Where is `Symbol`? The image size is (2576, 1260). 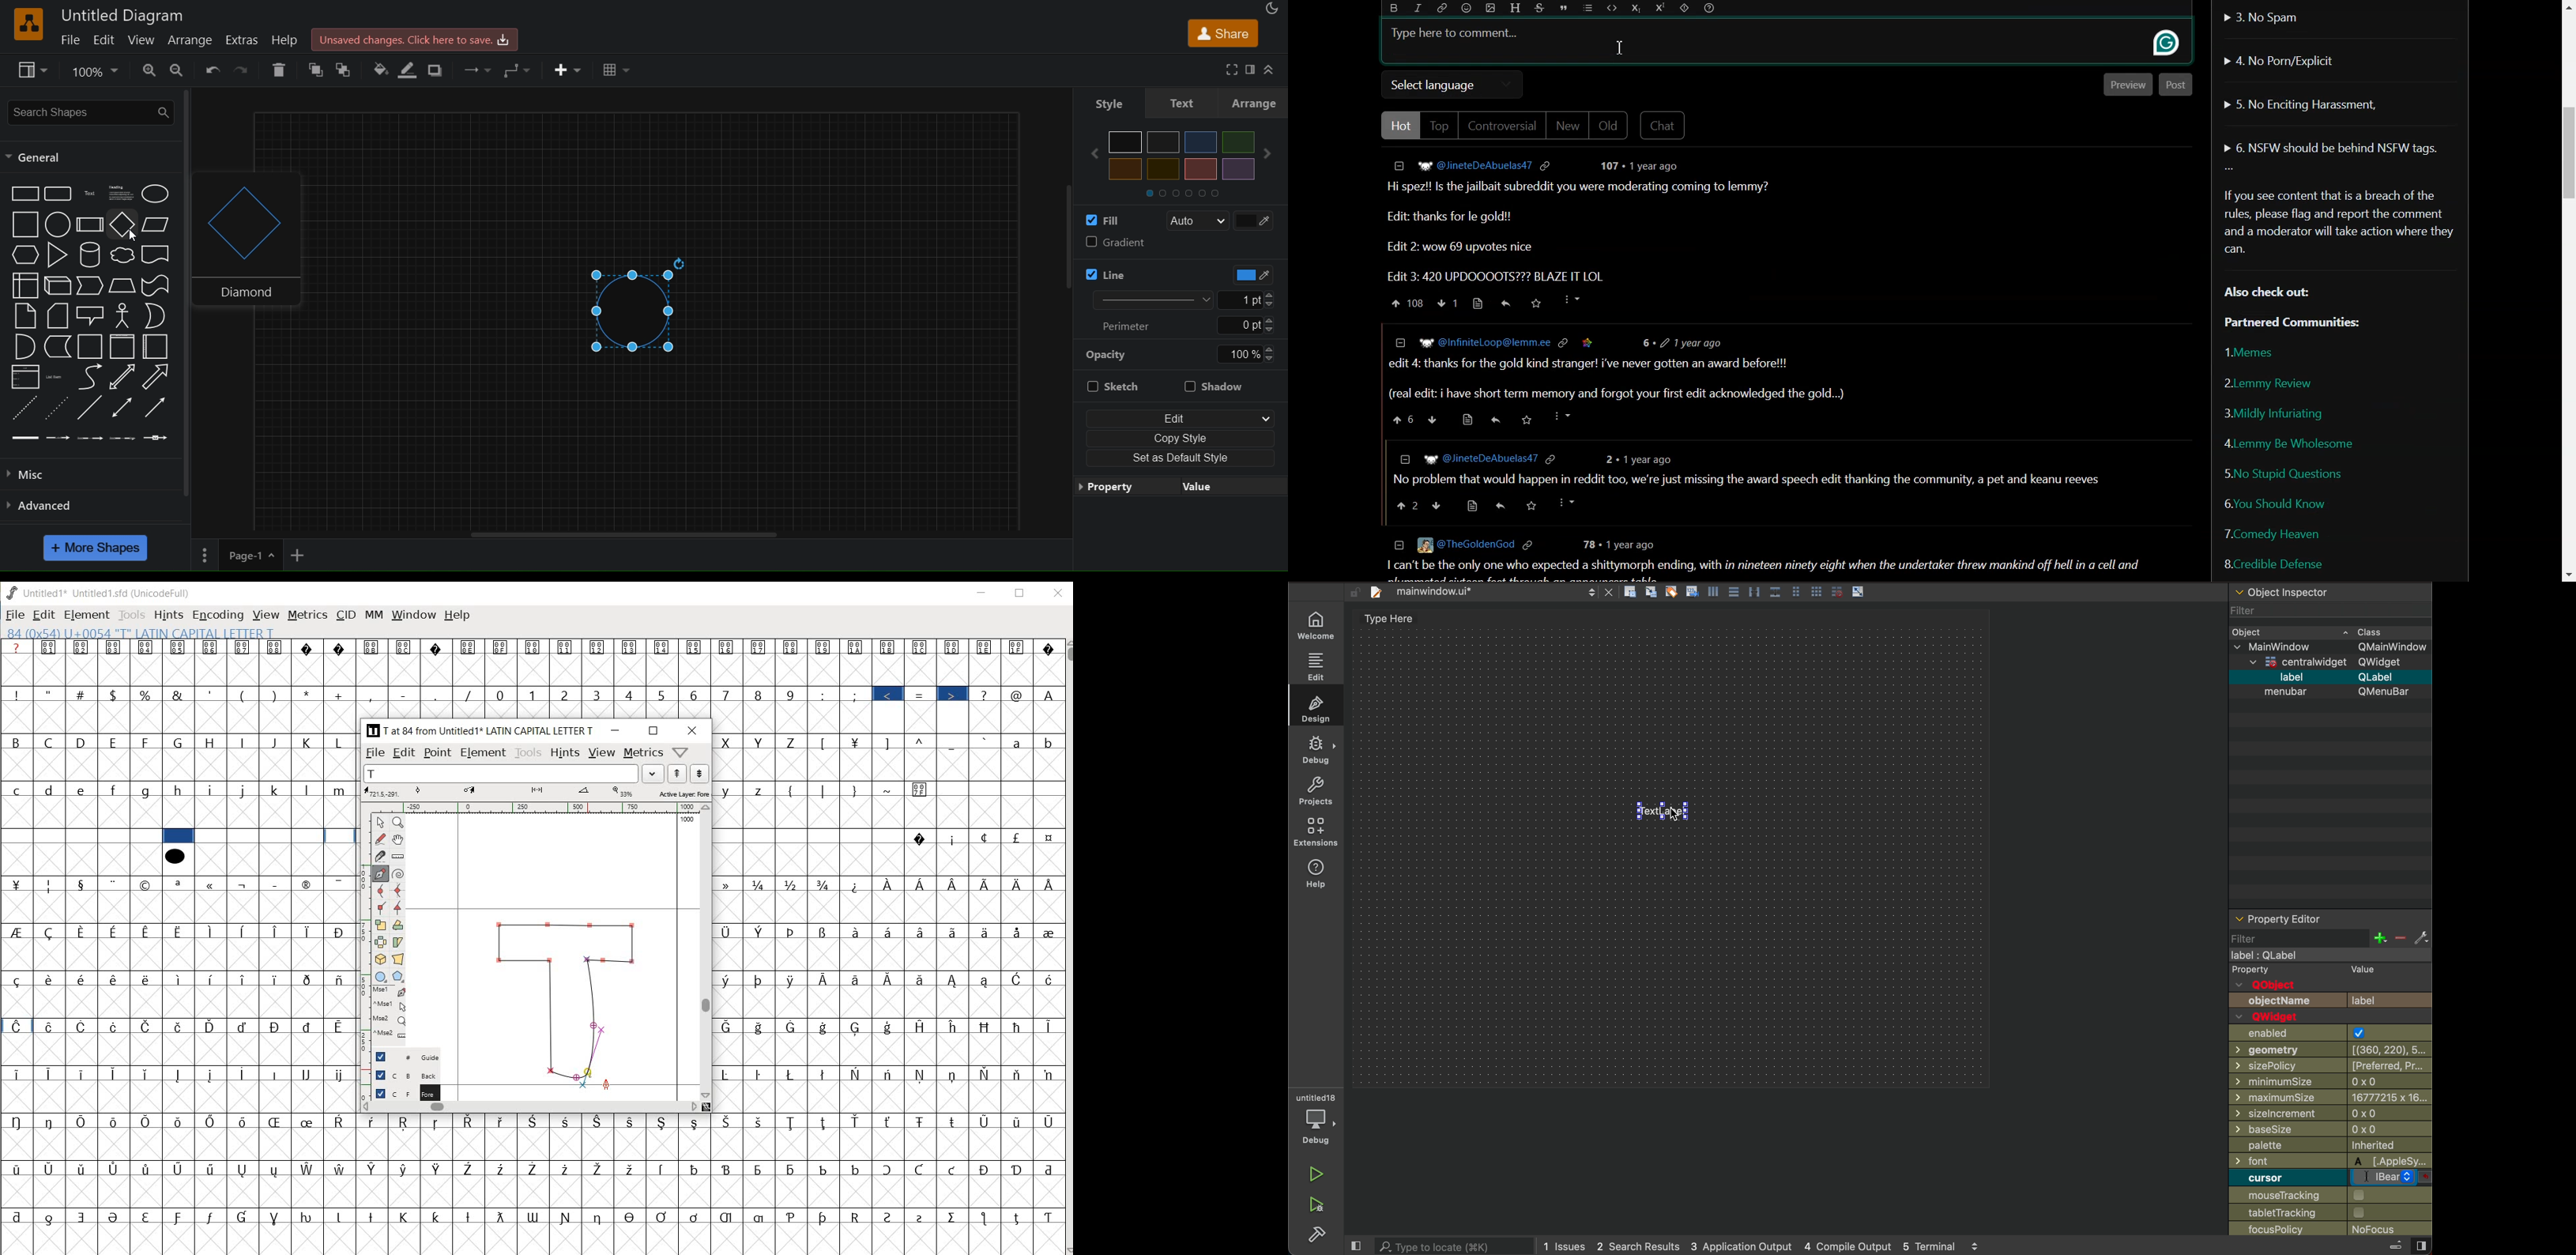 Symbol is located at coordinates (1047, 1169).